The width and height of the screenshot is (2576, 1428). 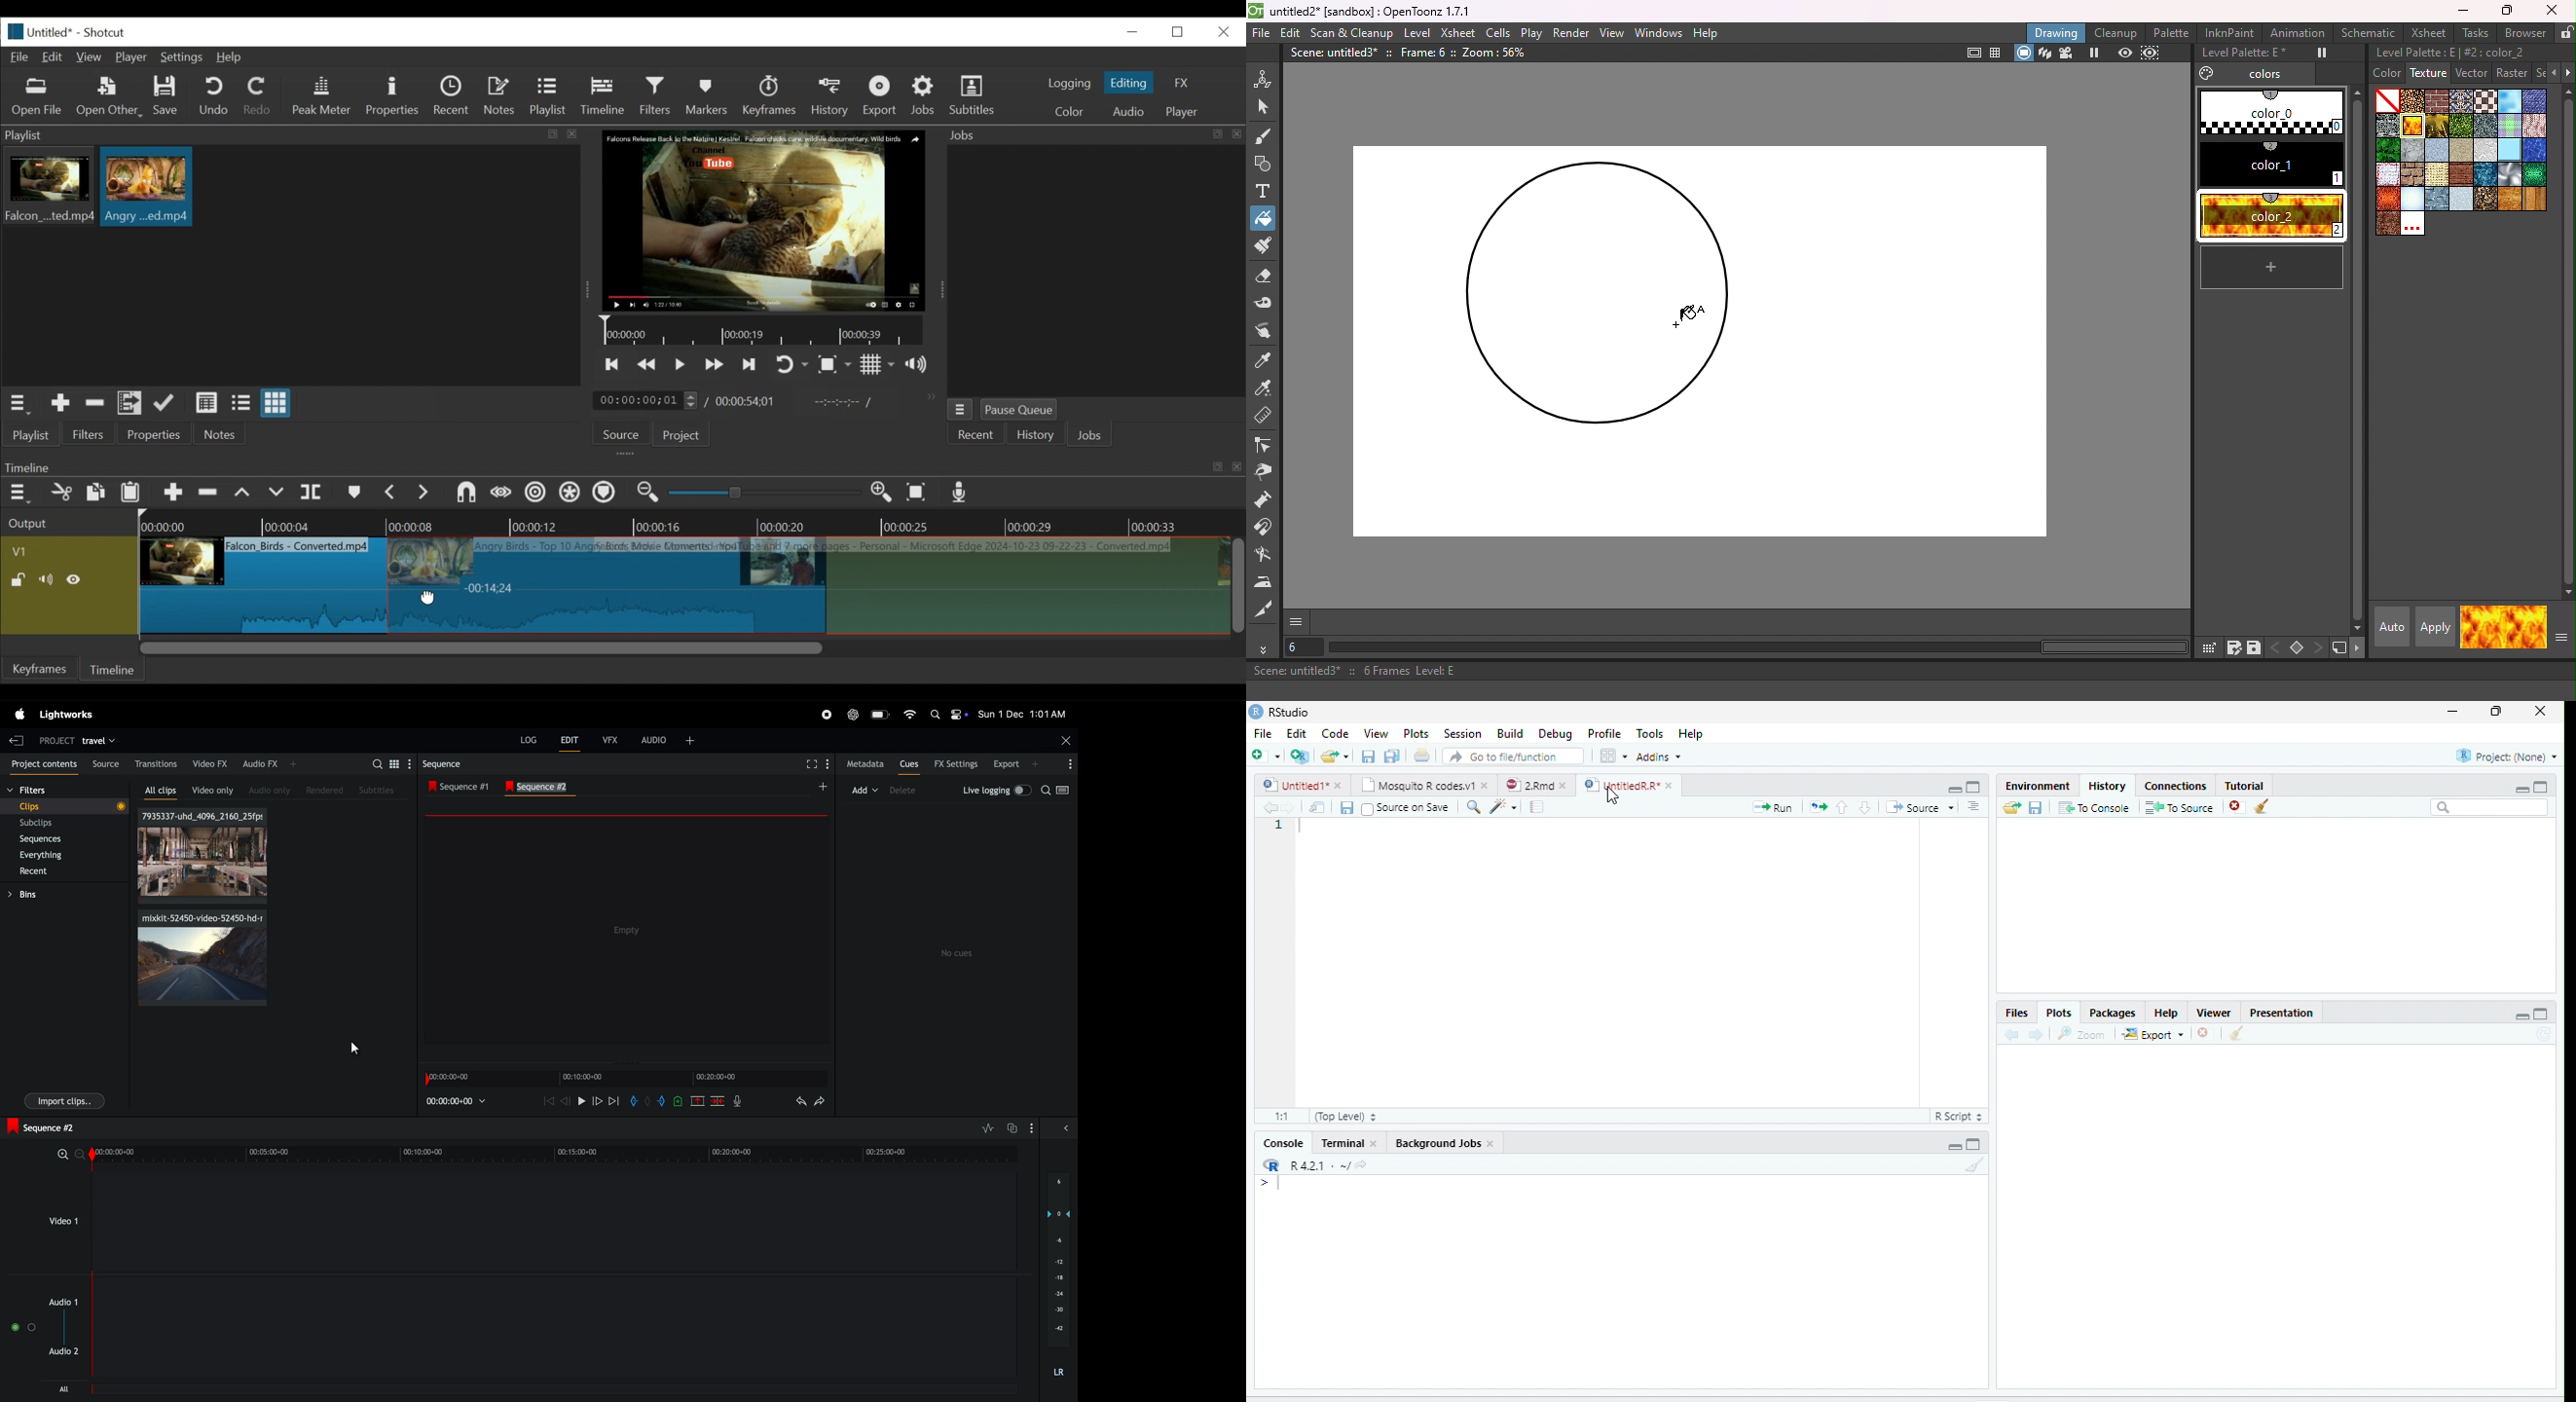 What do you see at coordinates (1270, 1184) in the screenshot?
I see `New line` at bounding box center [1270, 1184].